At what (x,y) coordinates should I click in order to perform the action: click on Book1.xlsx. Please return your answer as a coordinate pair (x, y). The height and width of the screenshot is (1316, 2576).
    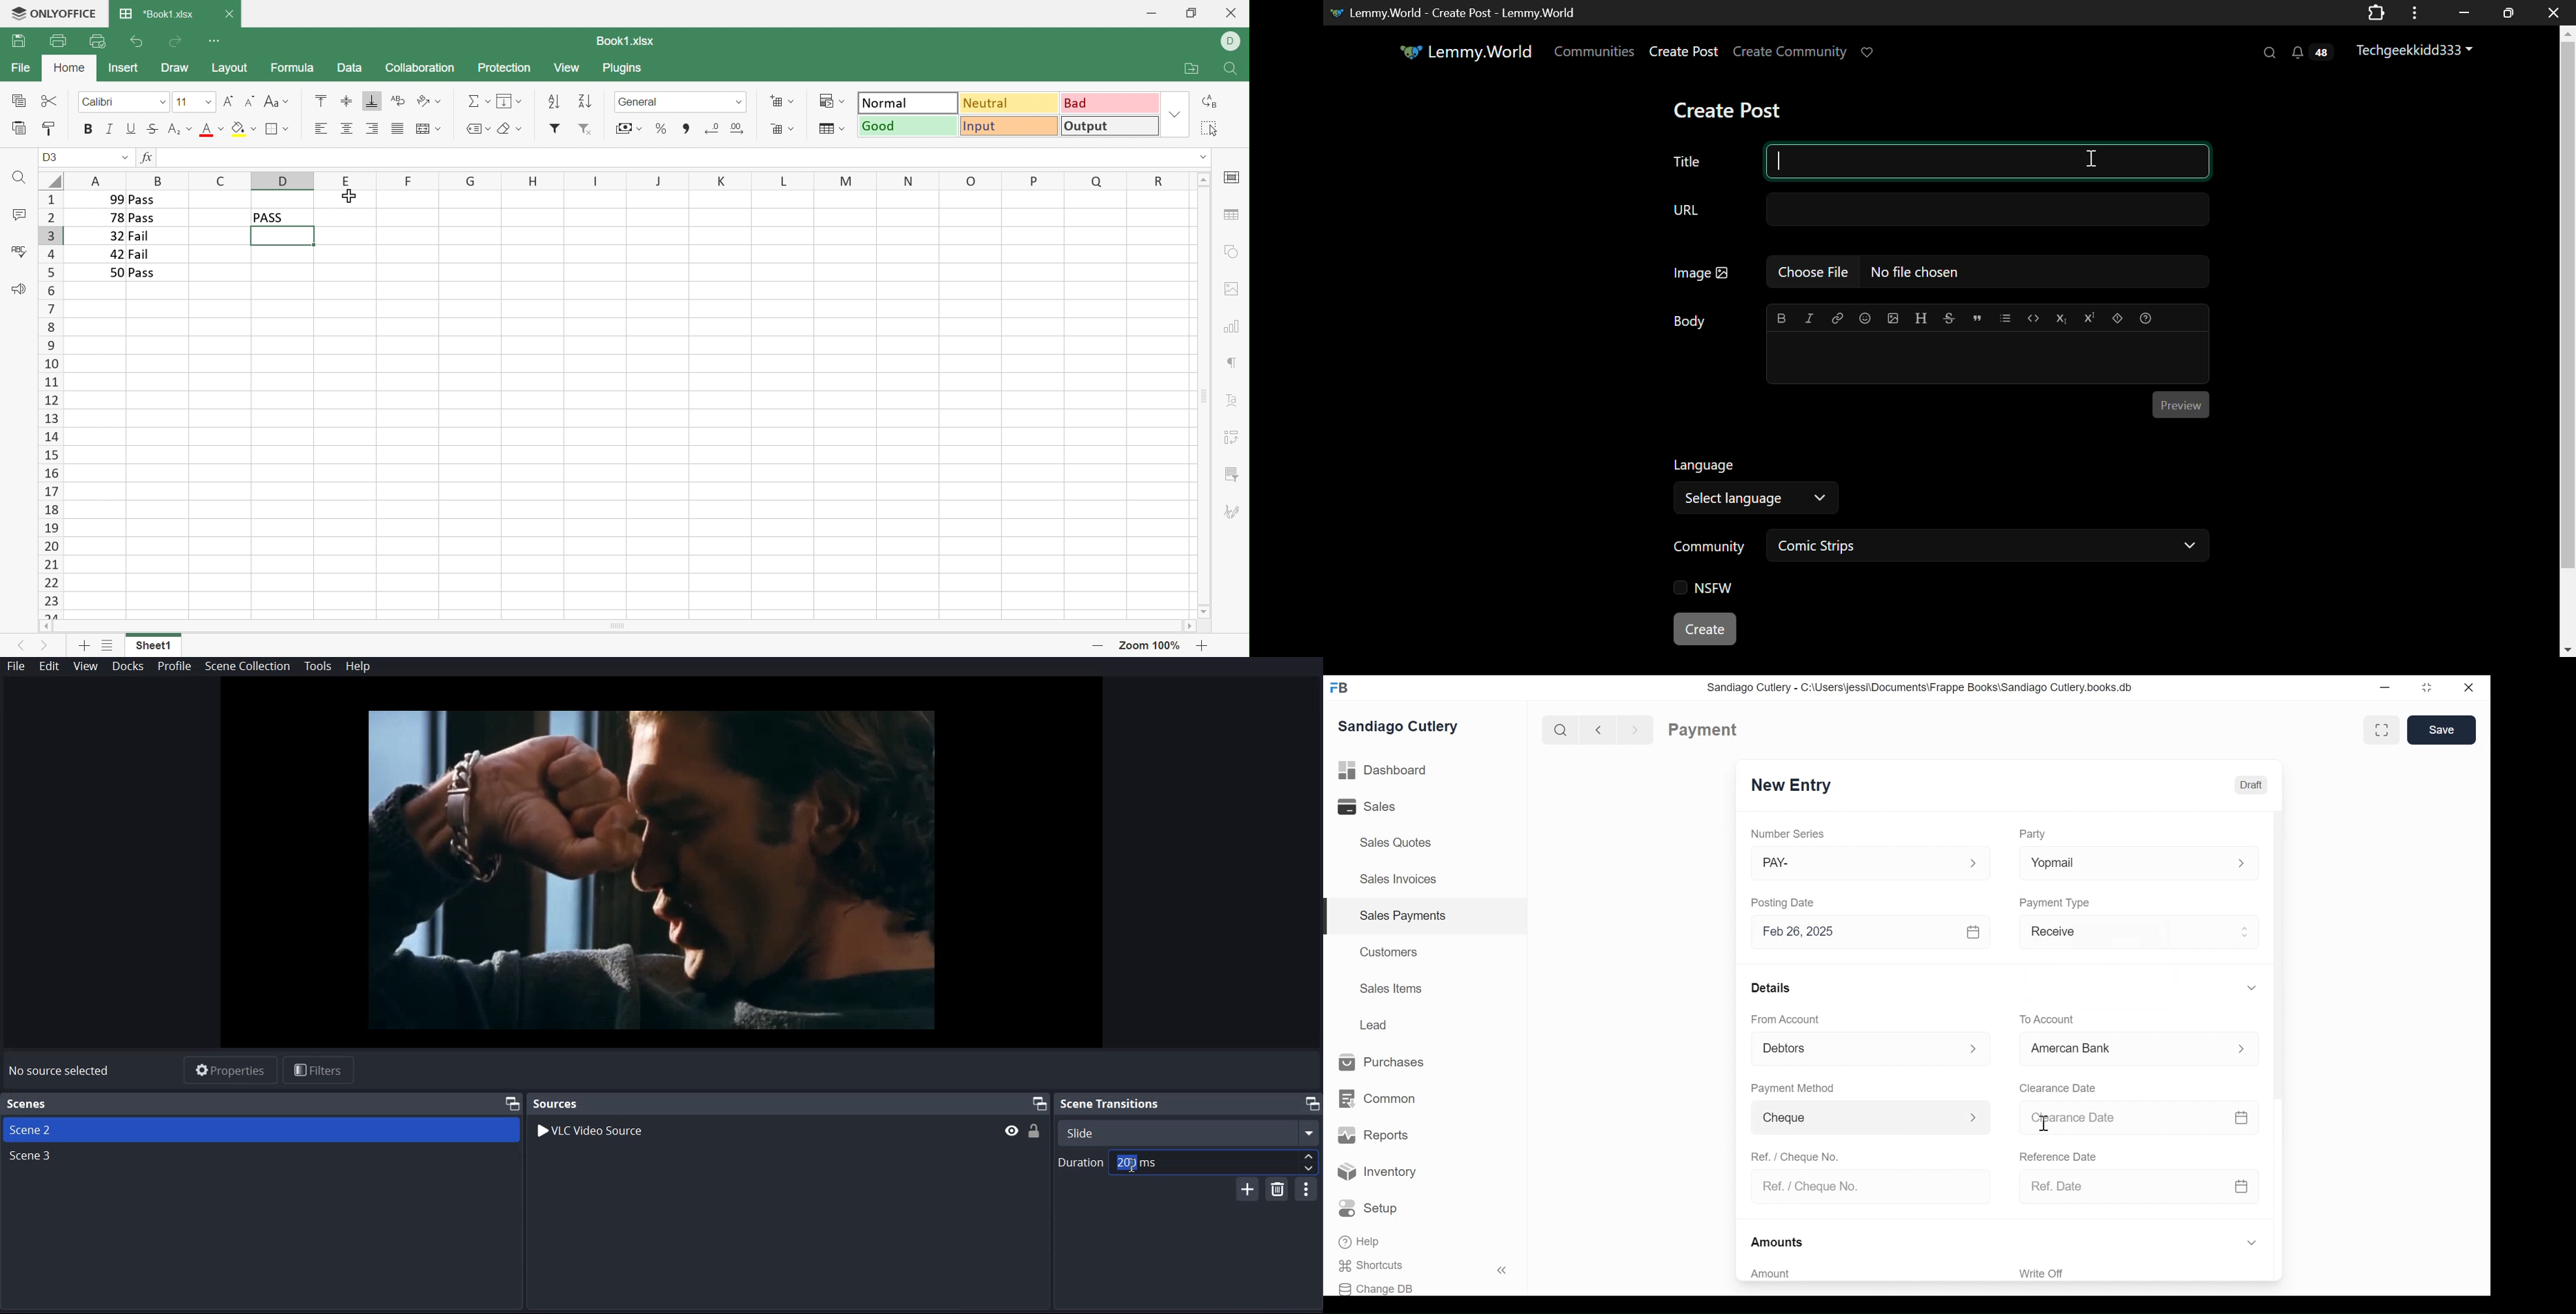
    Looking at the image, I should click on (624, 42).